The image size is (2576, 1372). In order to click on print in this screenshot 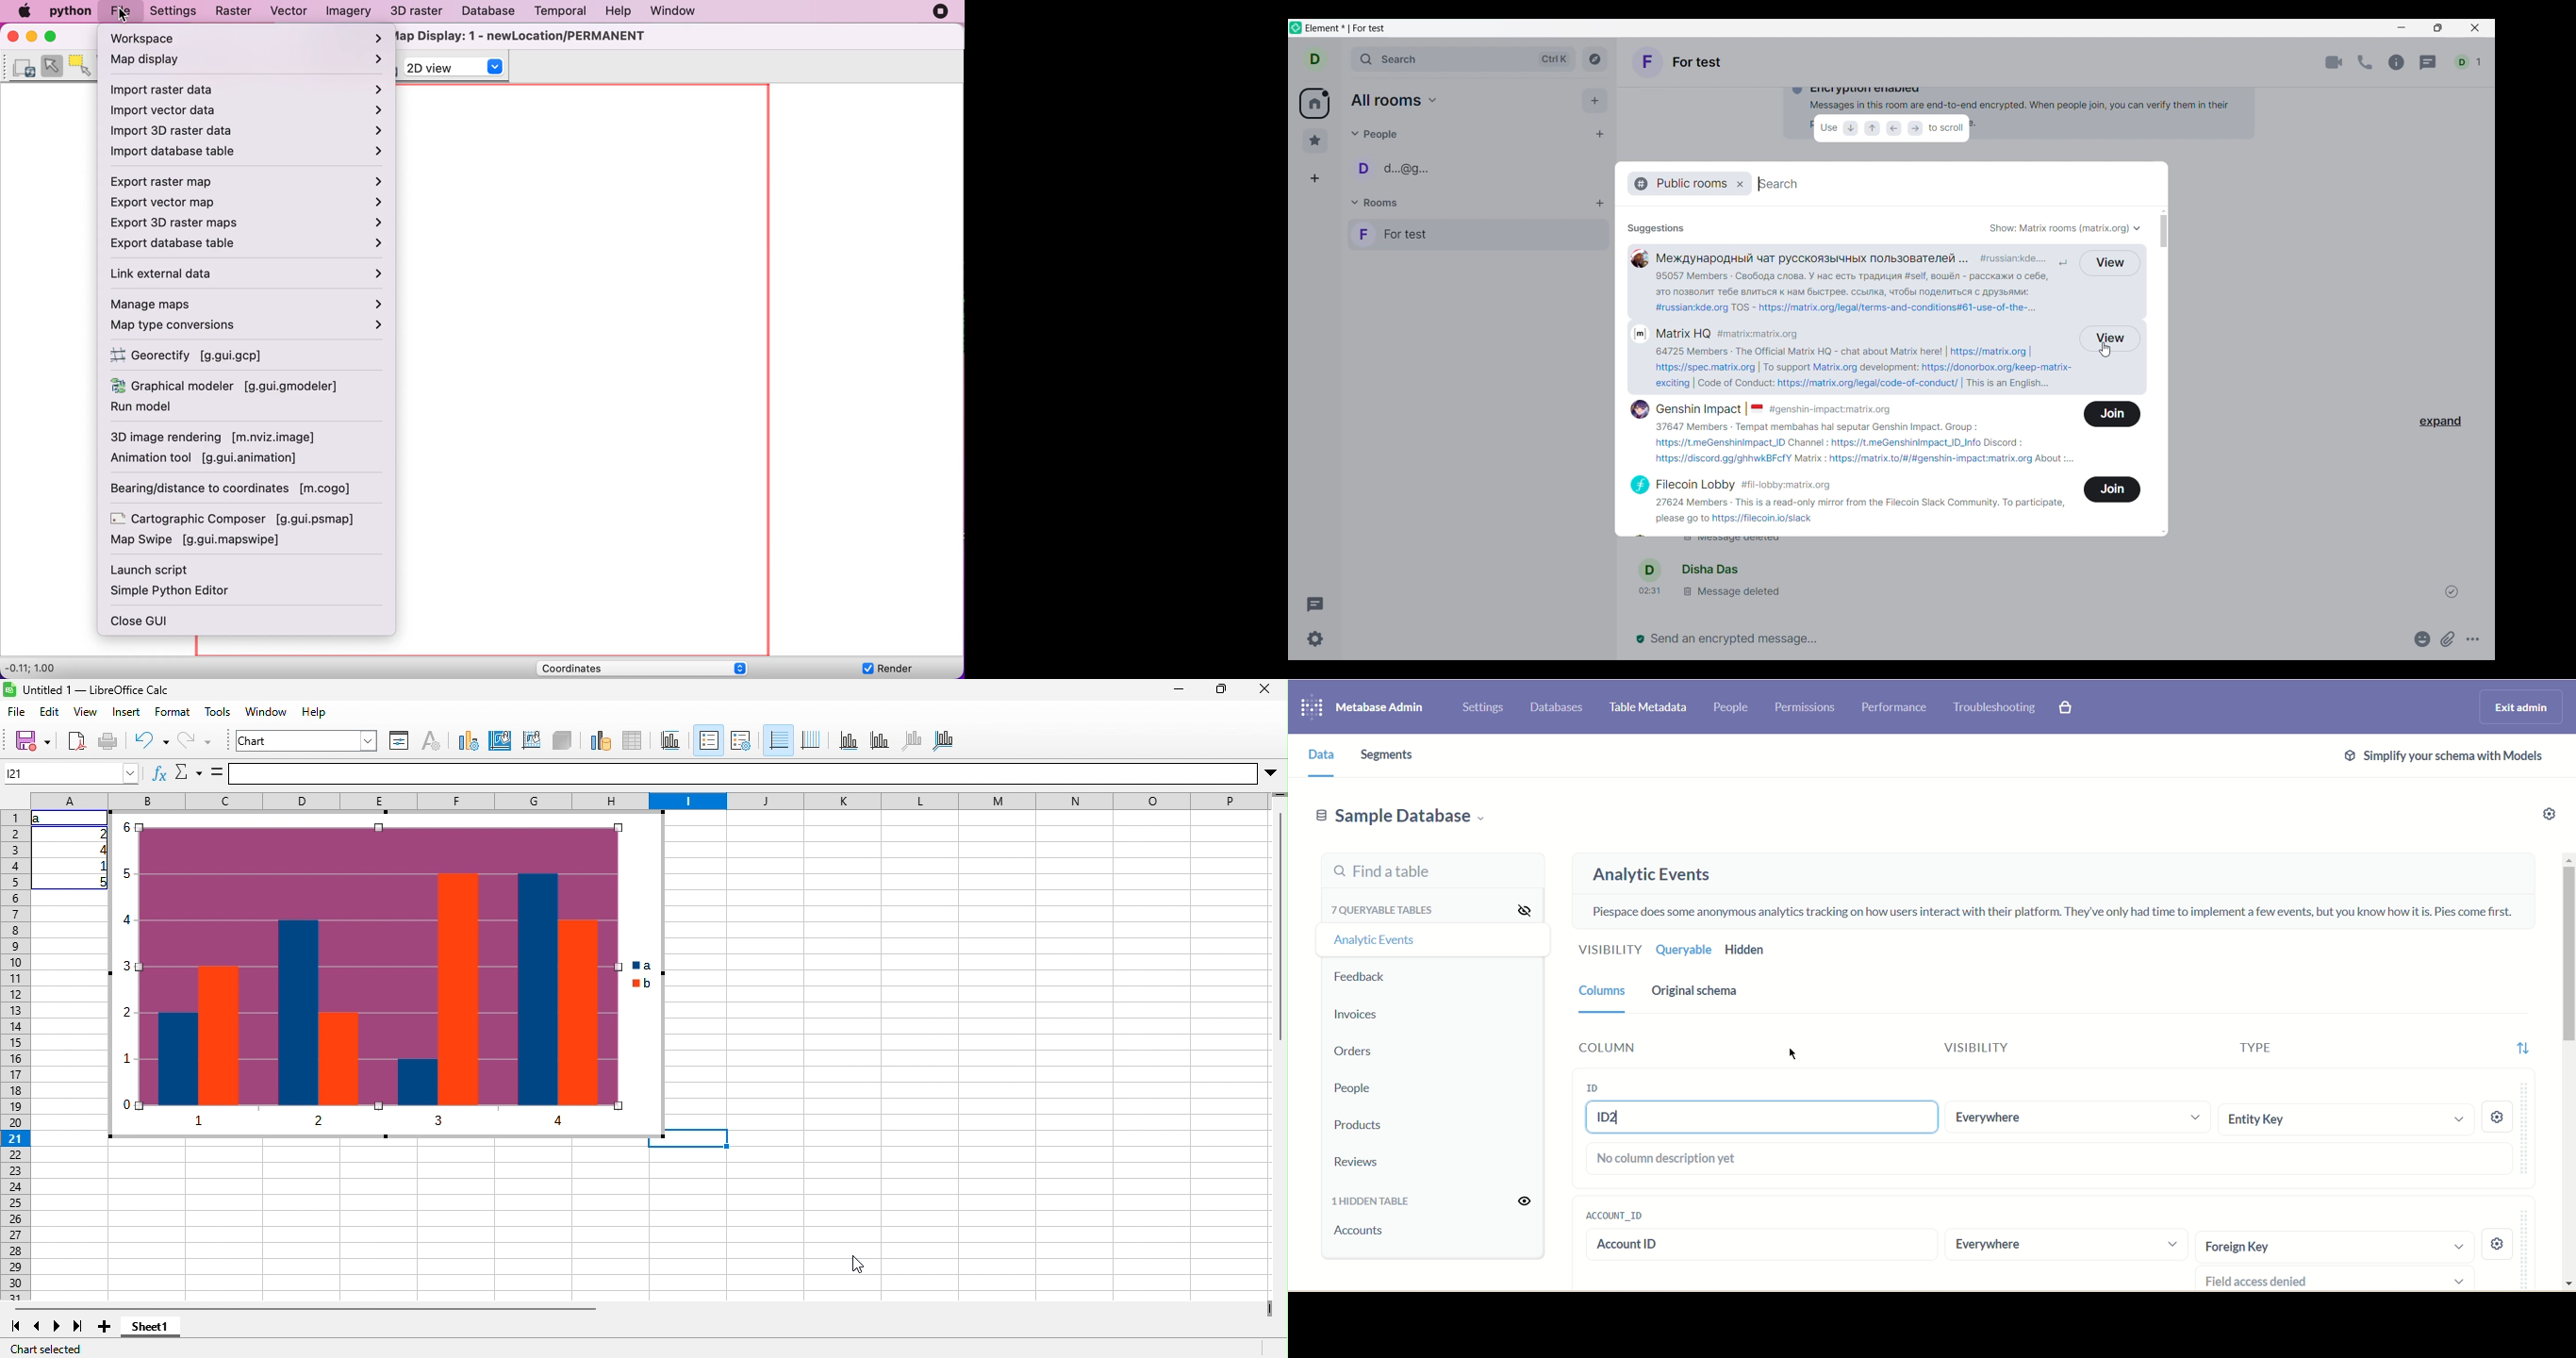, I will do `click(107, 741)`.